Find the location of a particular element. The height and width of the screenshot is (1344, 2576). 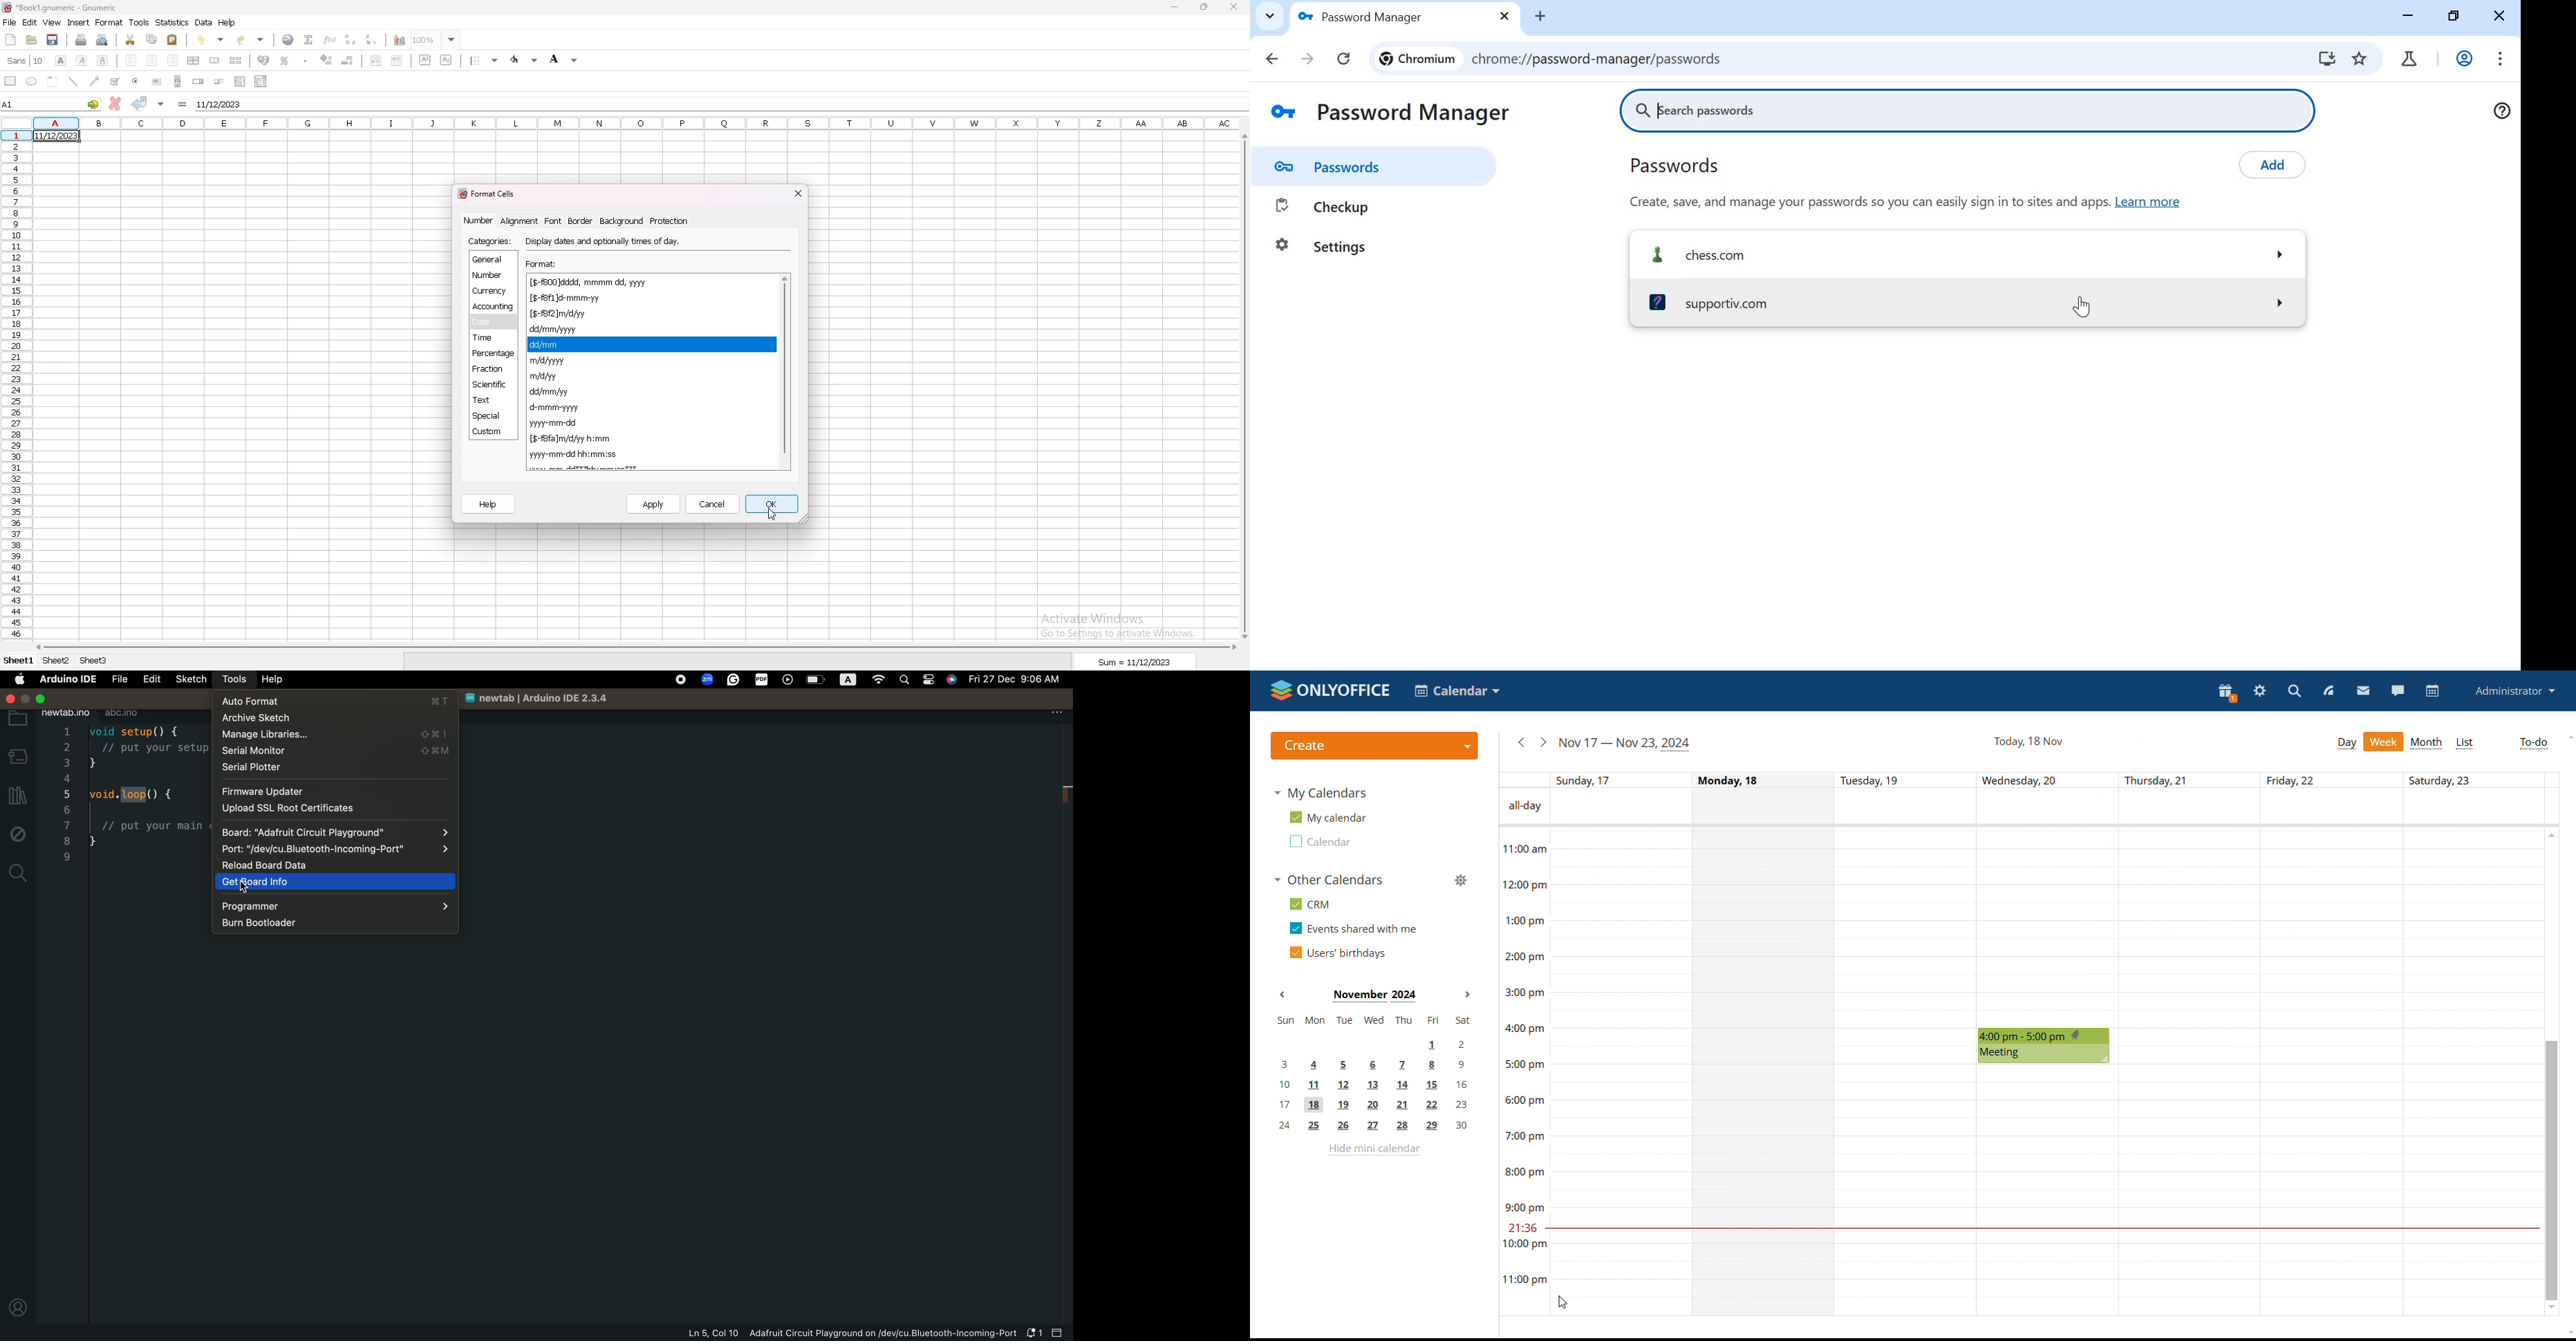

percentage is located at coordinates (285, 61).